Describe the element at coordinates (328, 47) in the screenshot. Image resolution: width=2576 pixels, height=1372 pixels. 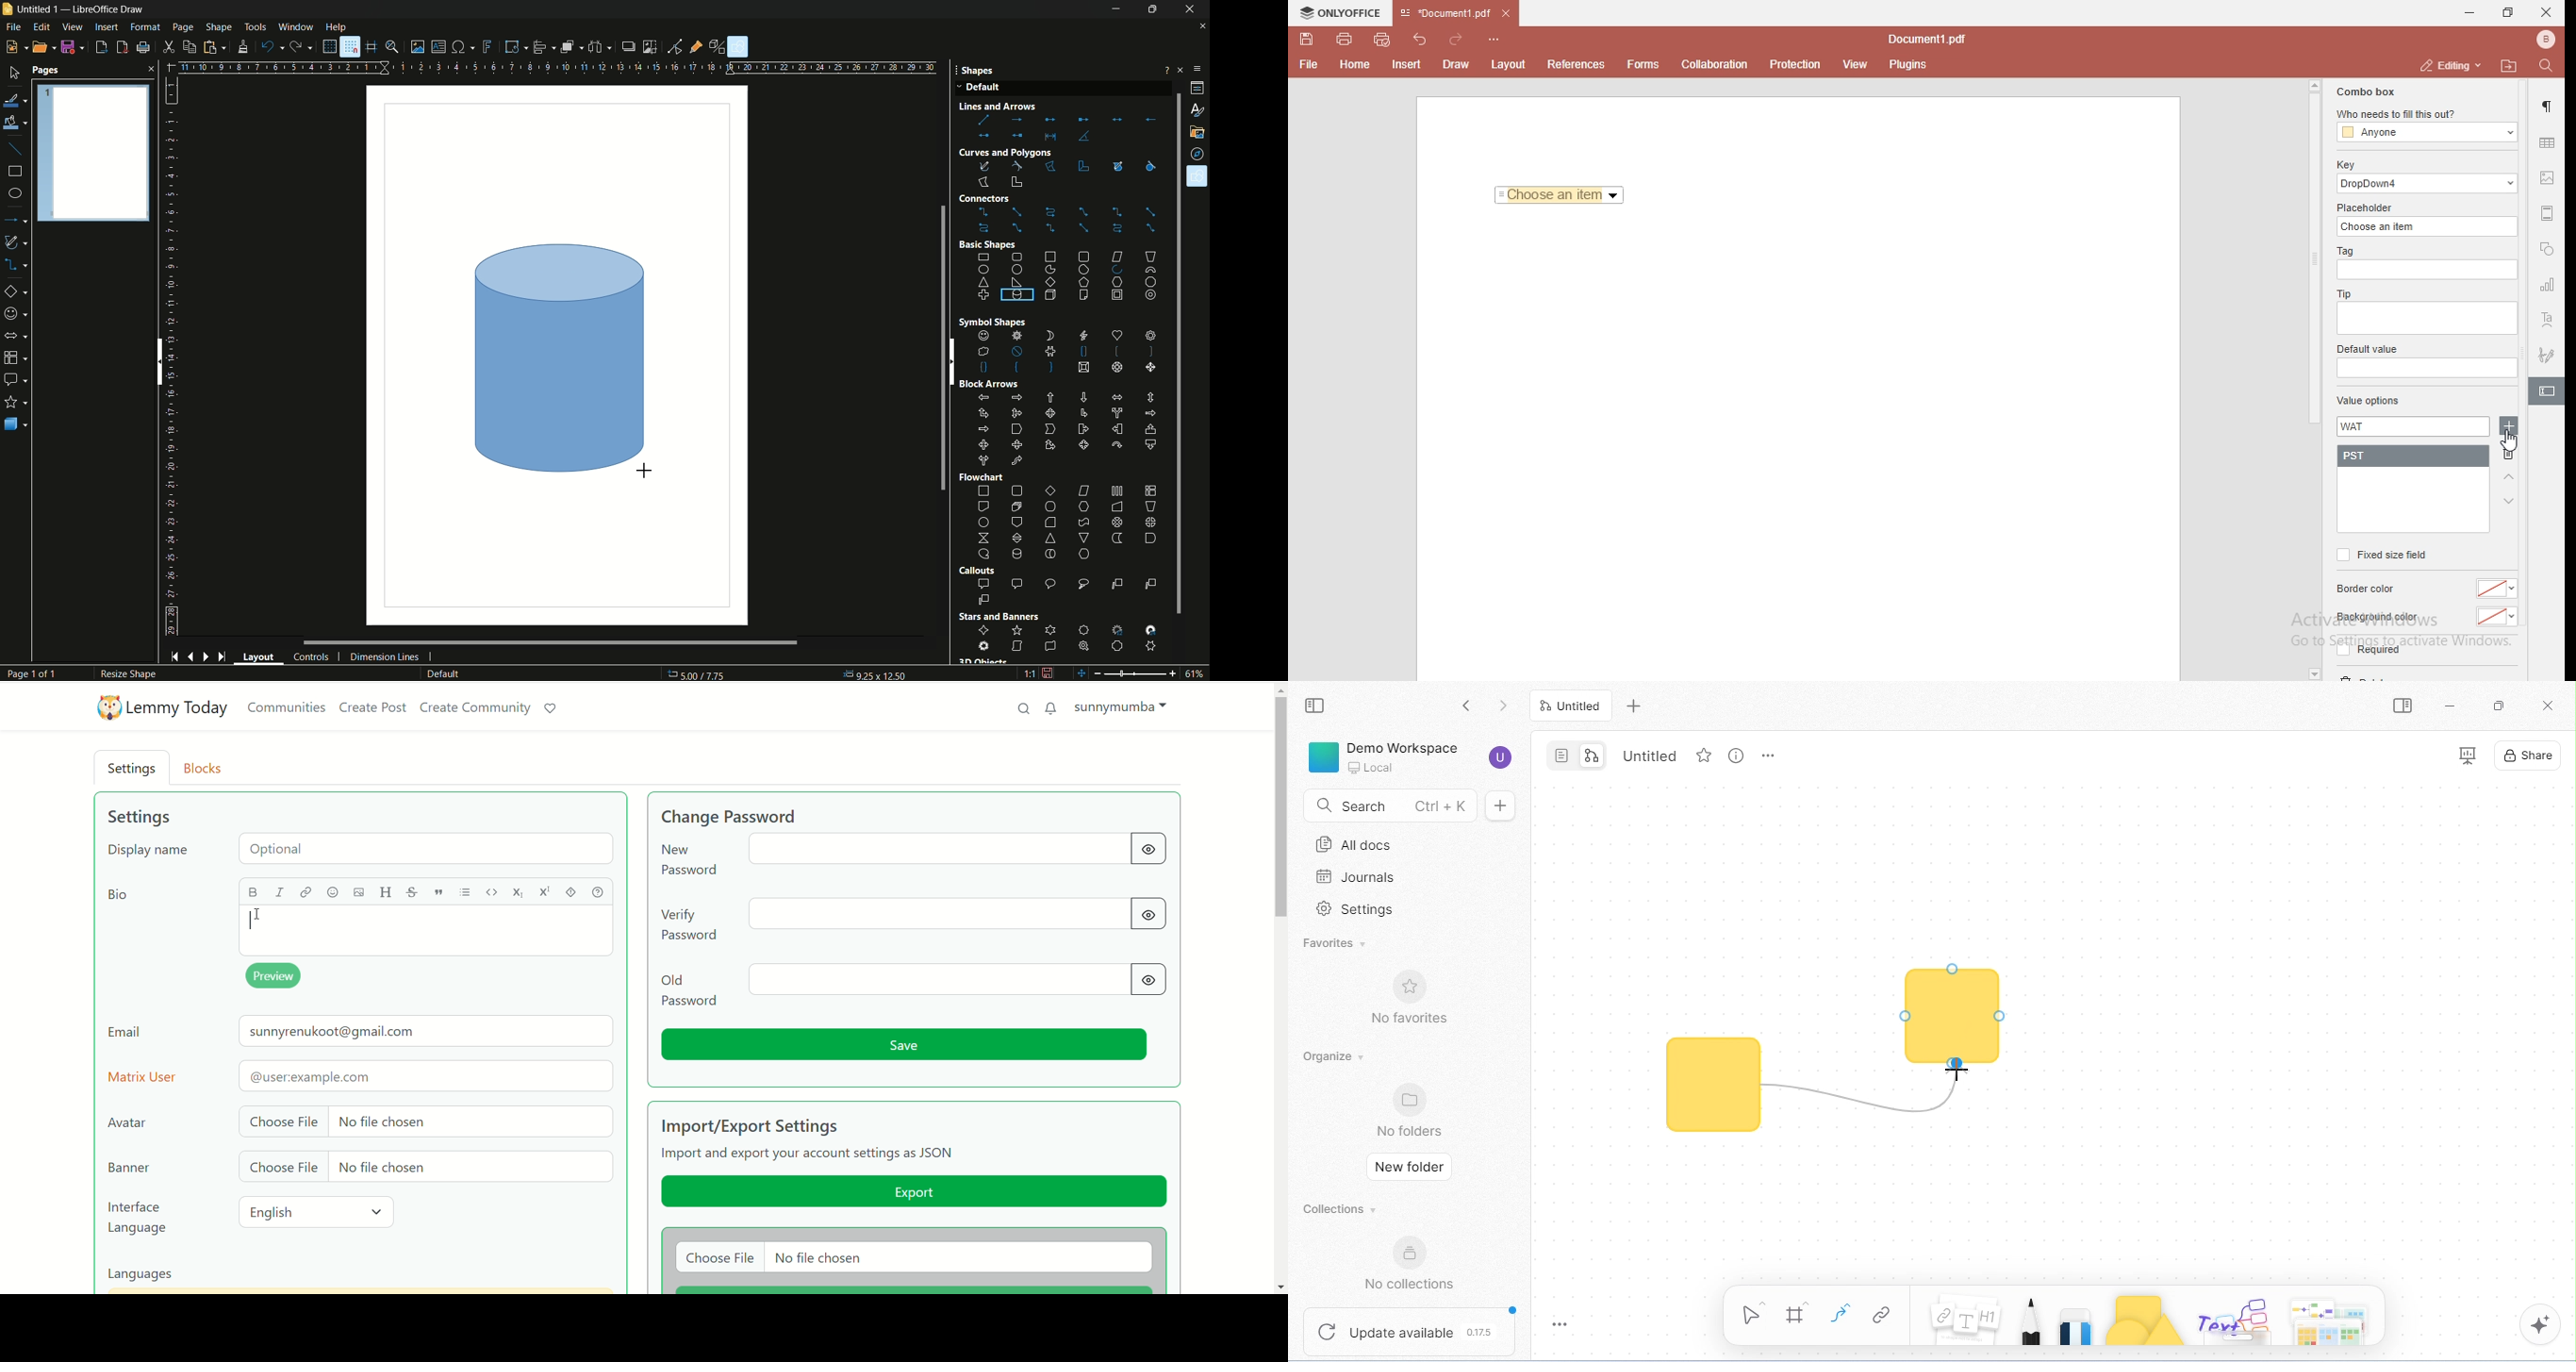
I see `display grid` at that location.